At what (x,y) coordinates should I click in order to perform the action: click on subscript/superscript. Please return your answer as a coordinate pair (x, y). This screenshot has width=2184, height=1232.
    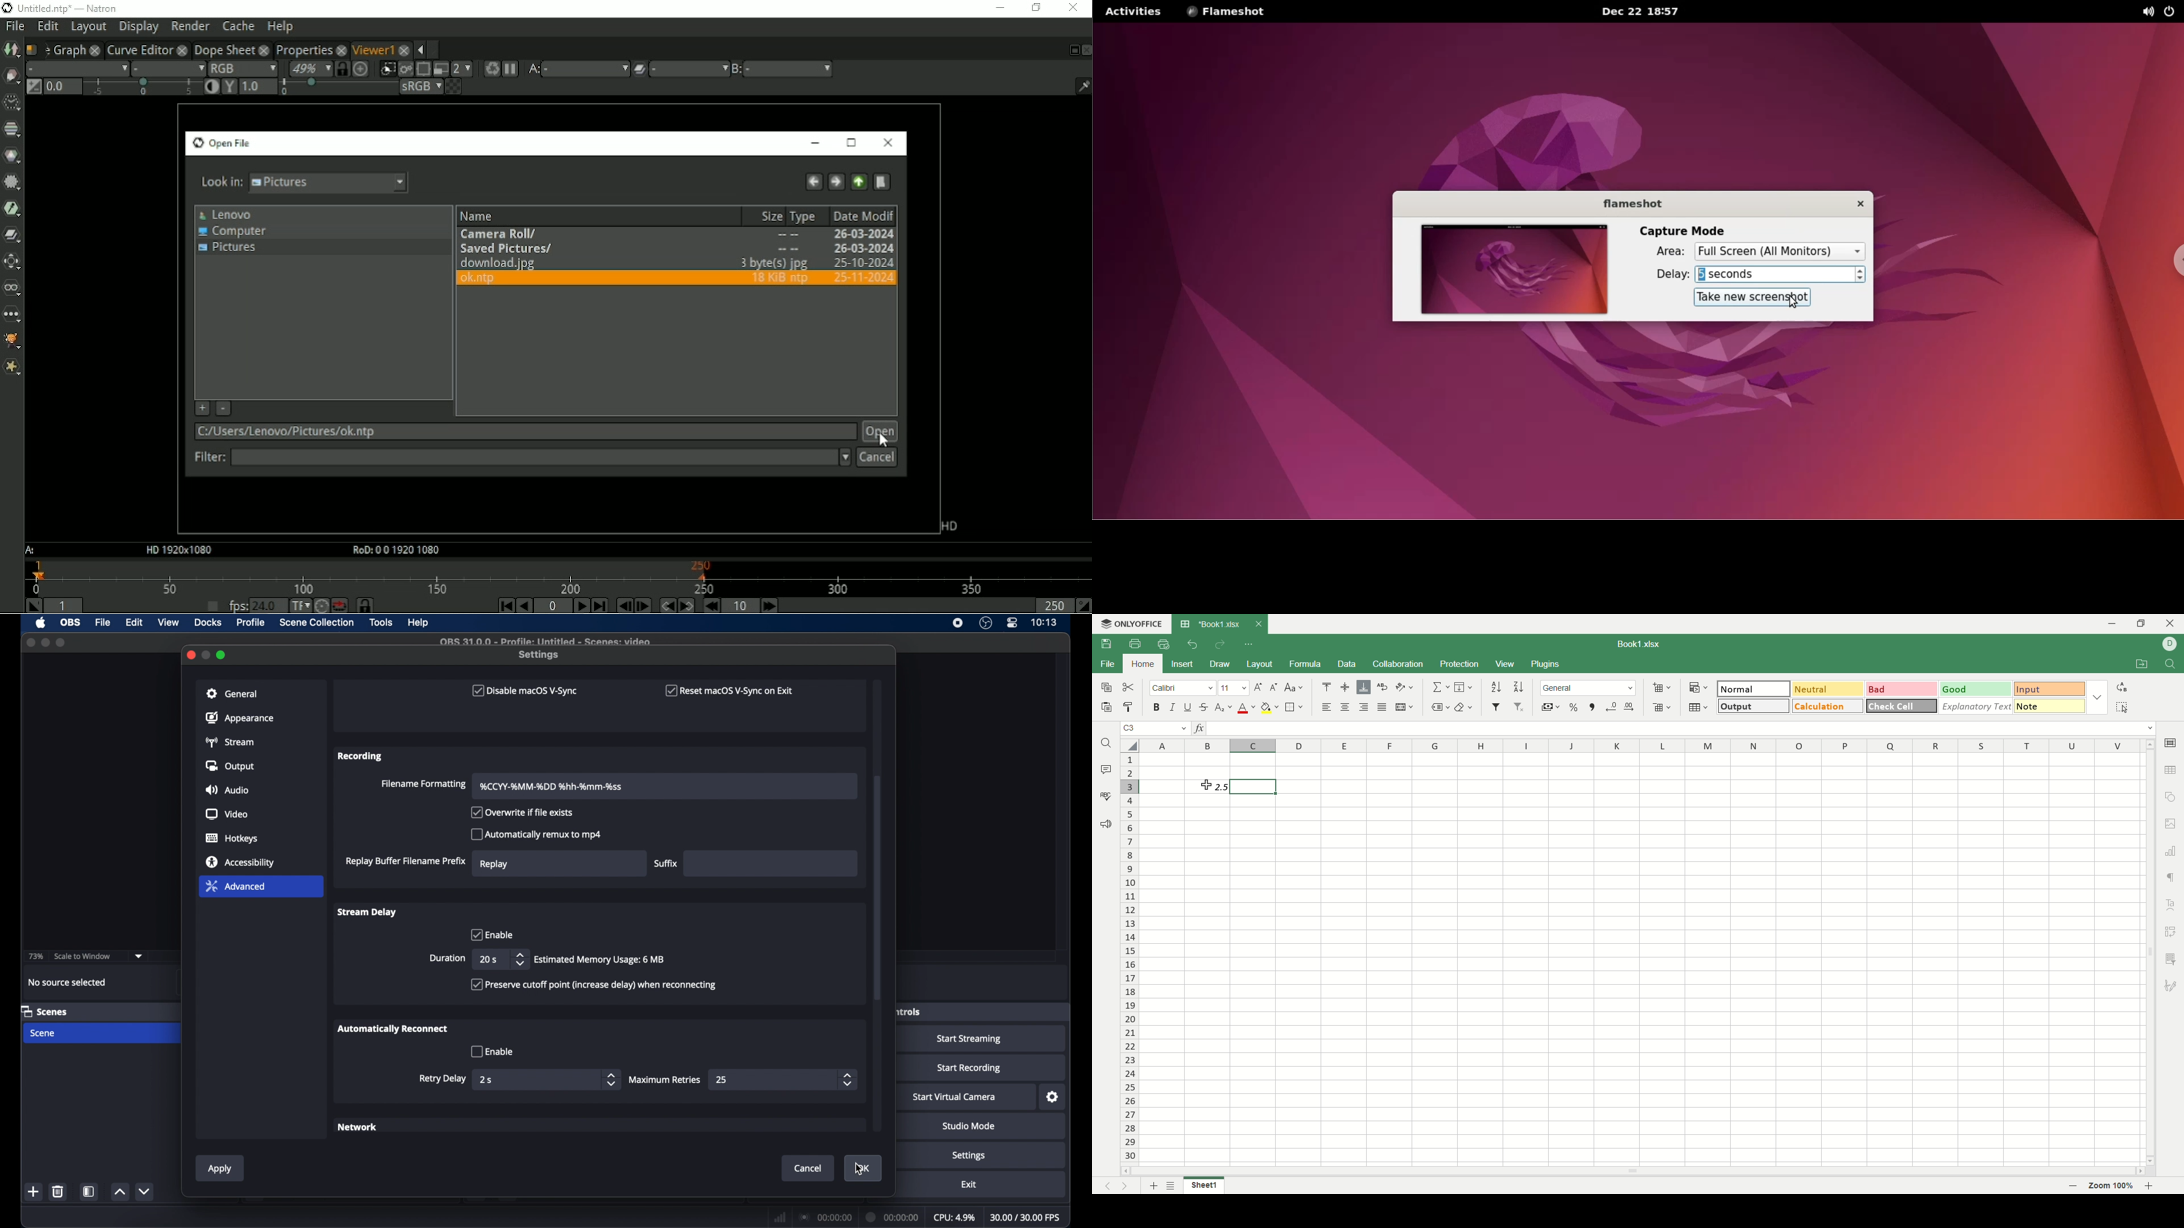
    Looking at the image, I should click on (1225, 707).